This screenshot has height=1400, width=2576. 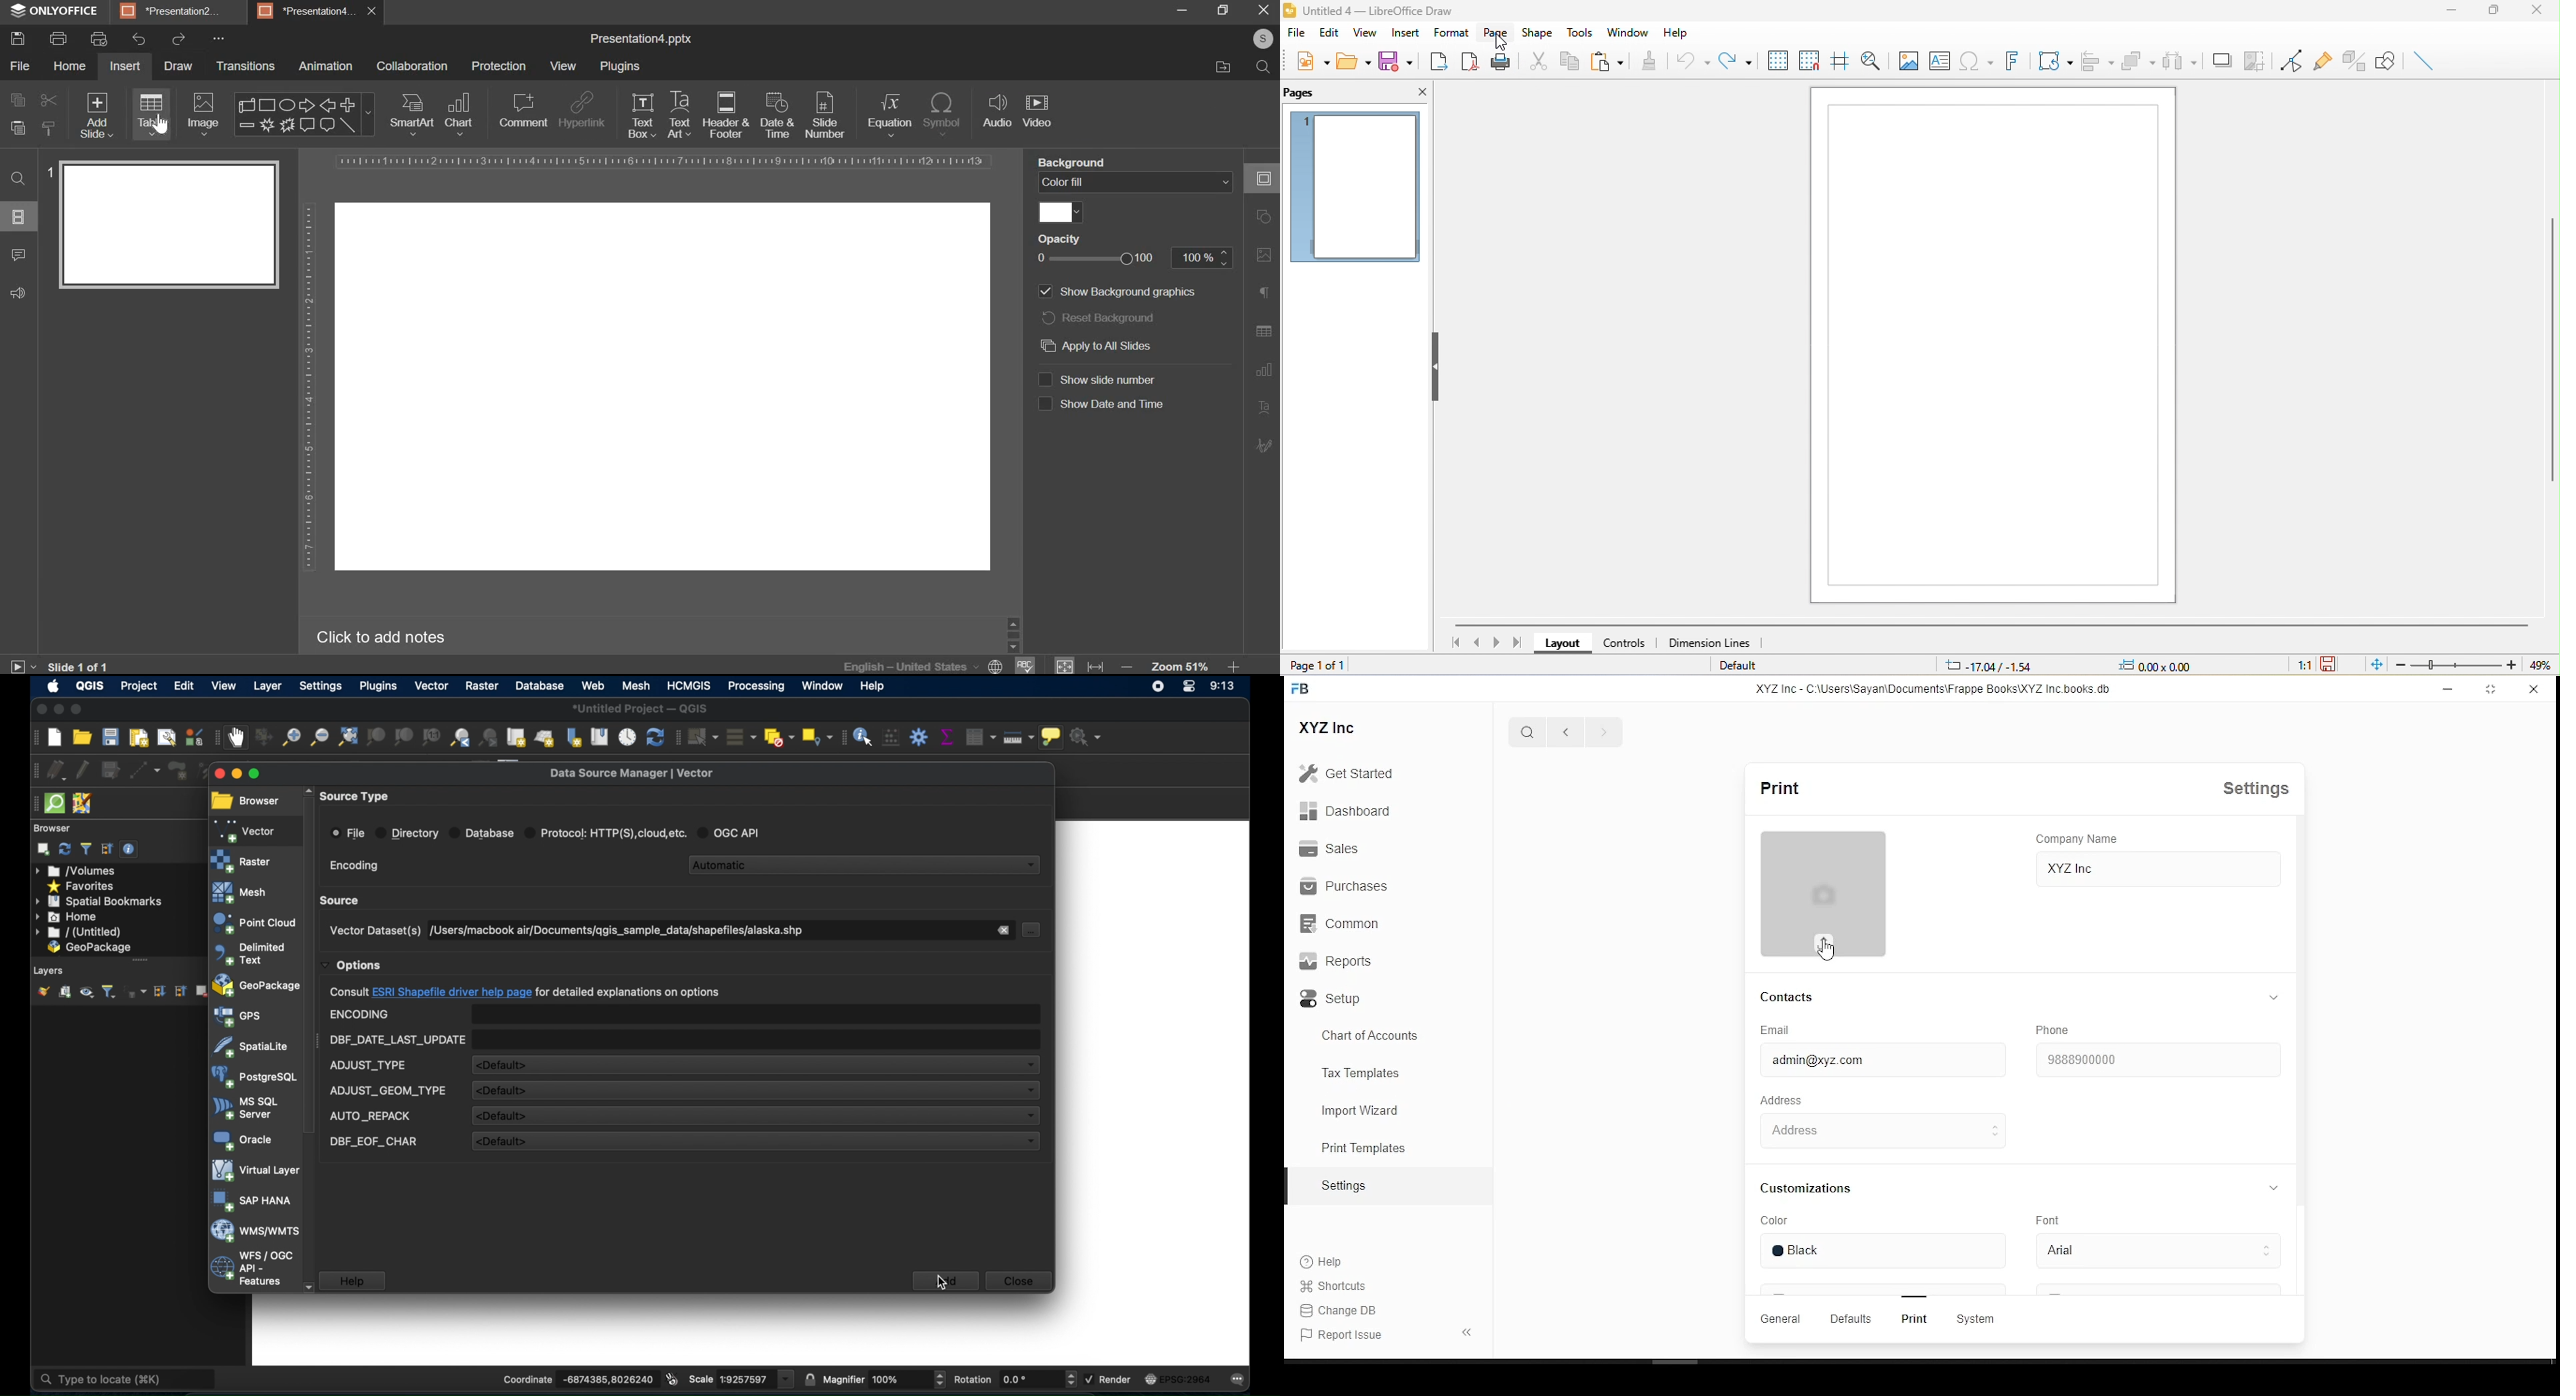 What do you see at coordinates (1098, 345) in the screenshot?
I see `apply to all slides` at bounding box center [1098, 345].